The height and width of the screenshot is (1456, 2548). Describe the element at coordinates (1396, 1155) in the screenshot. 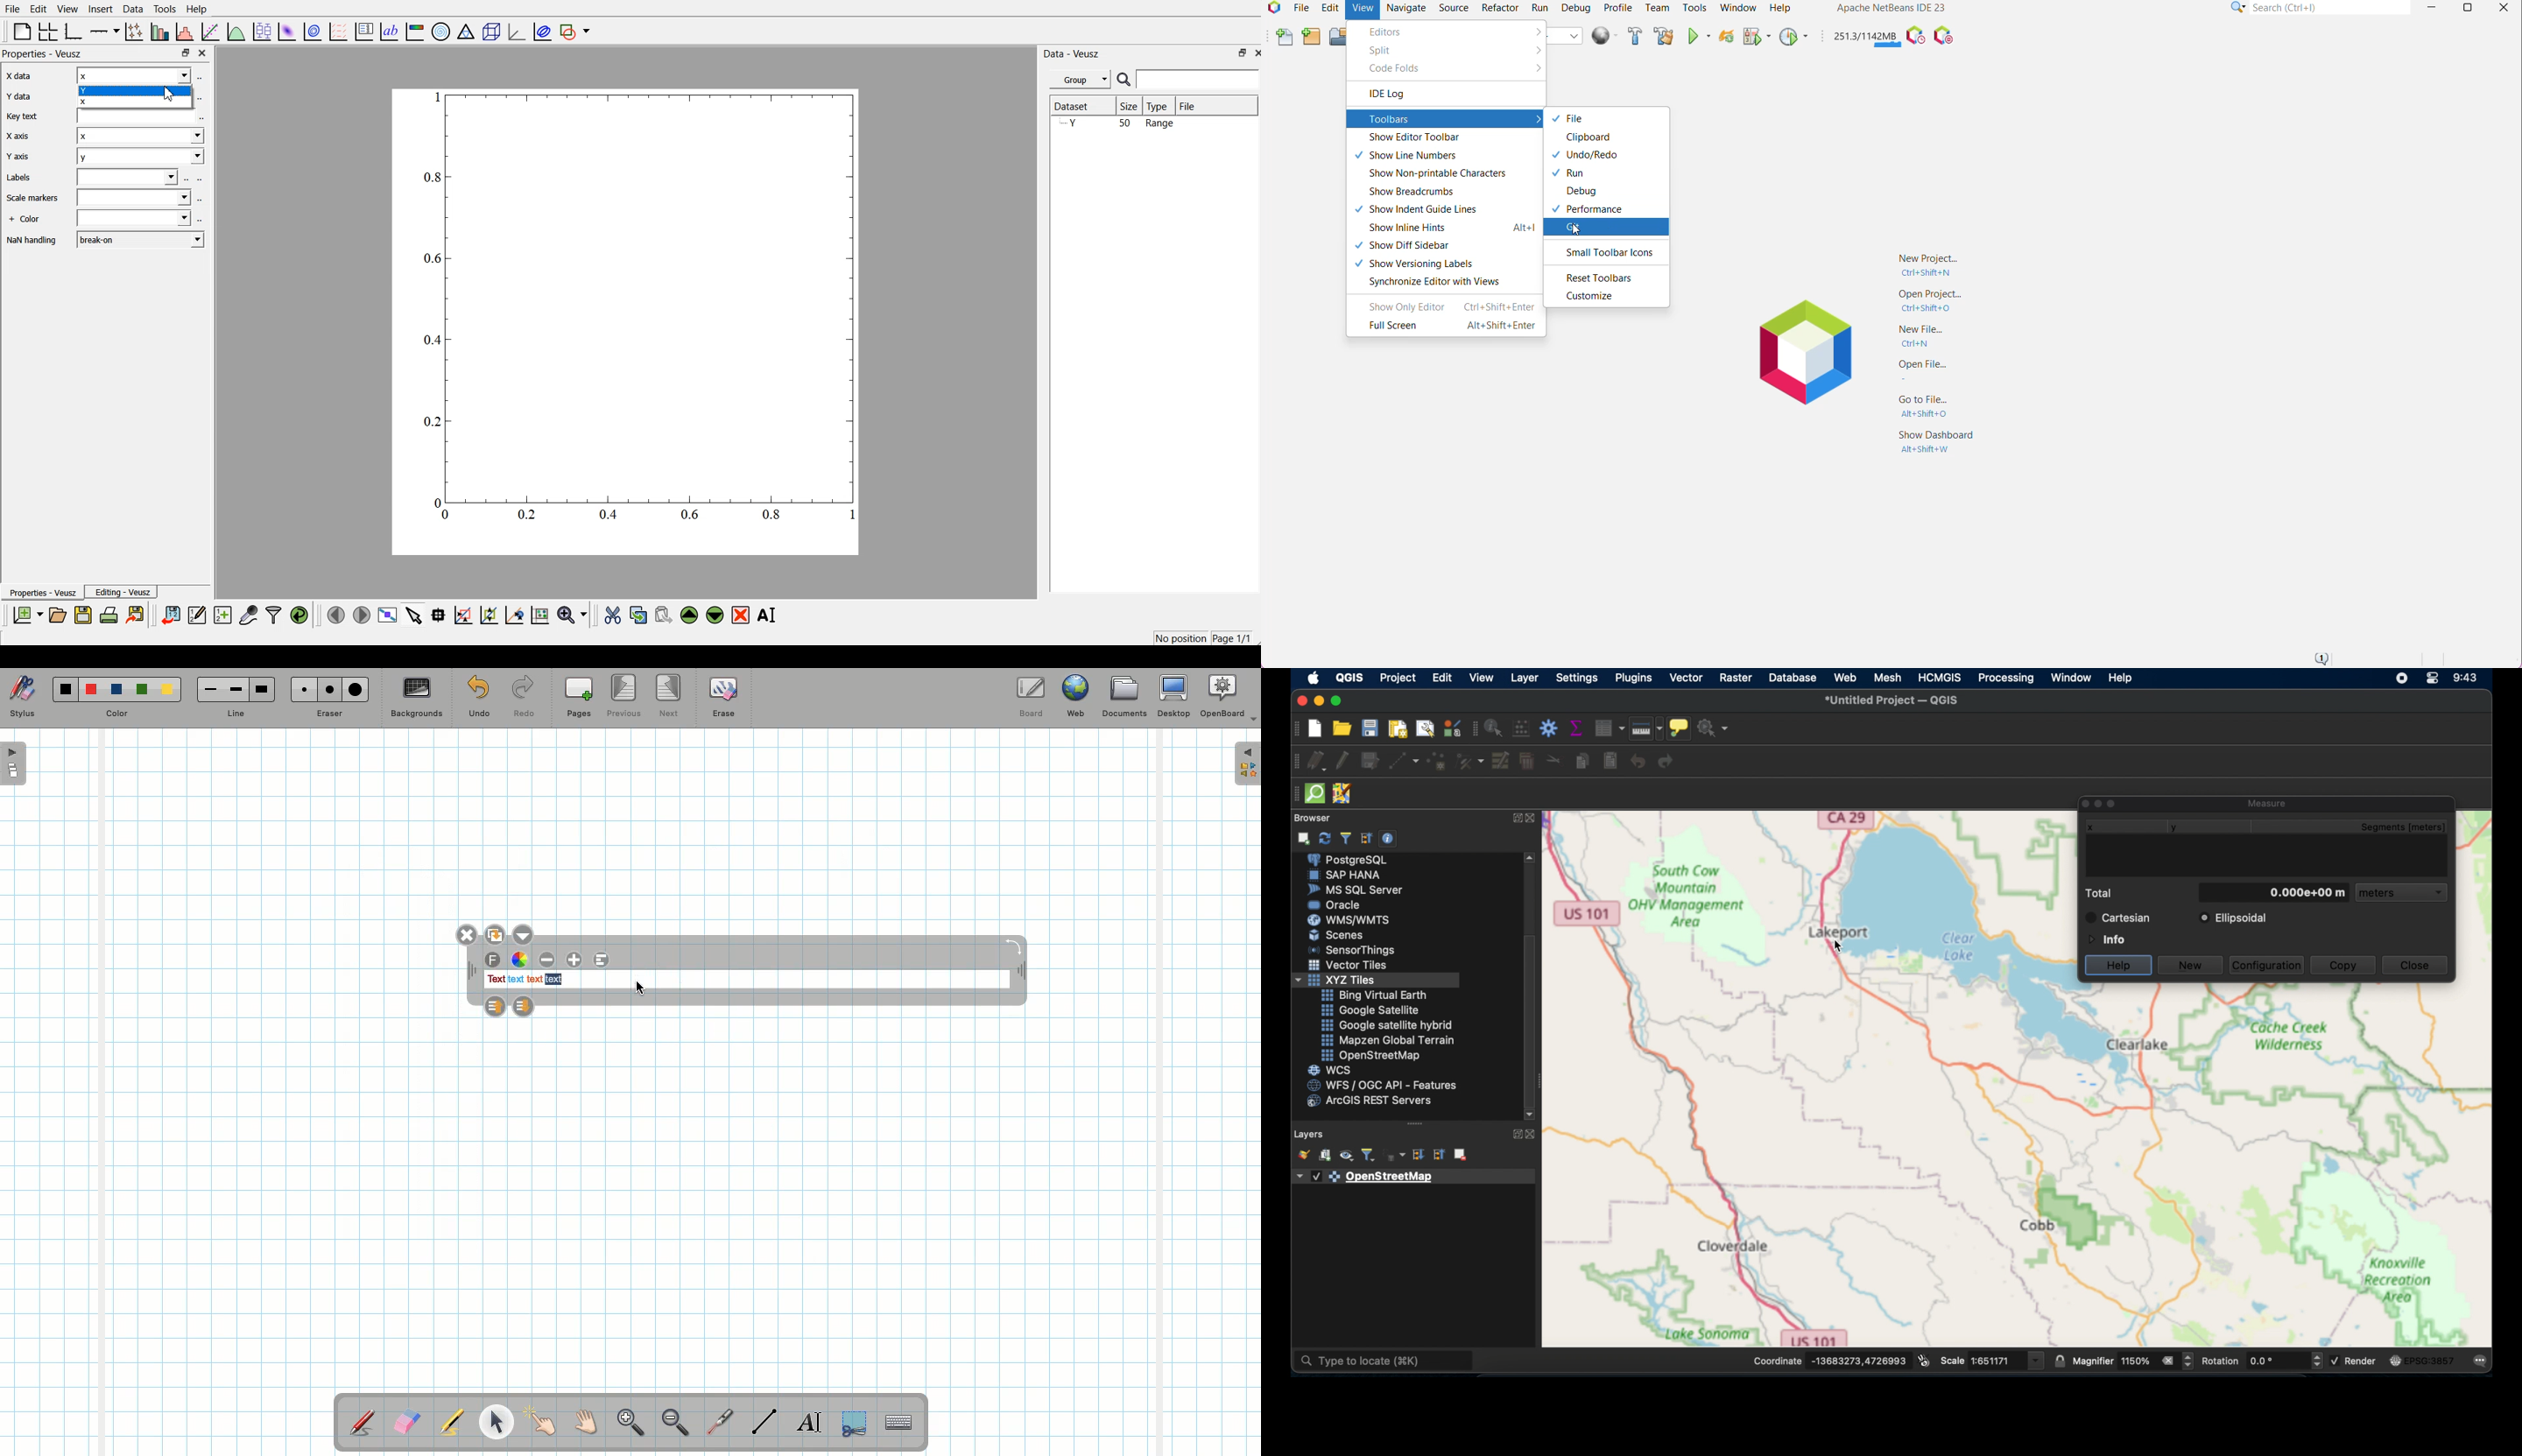

I see `filter legend by expression` at that location.